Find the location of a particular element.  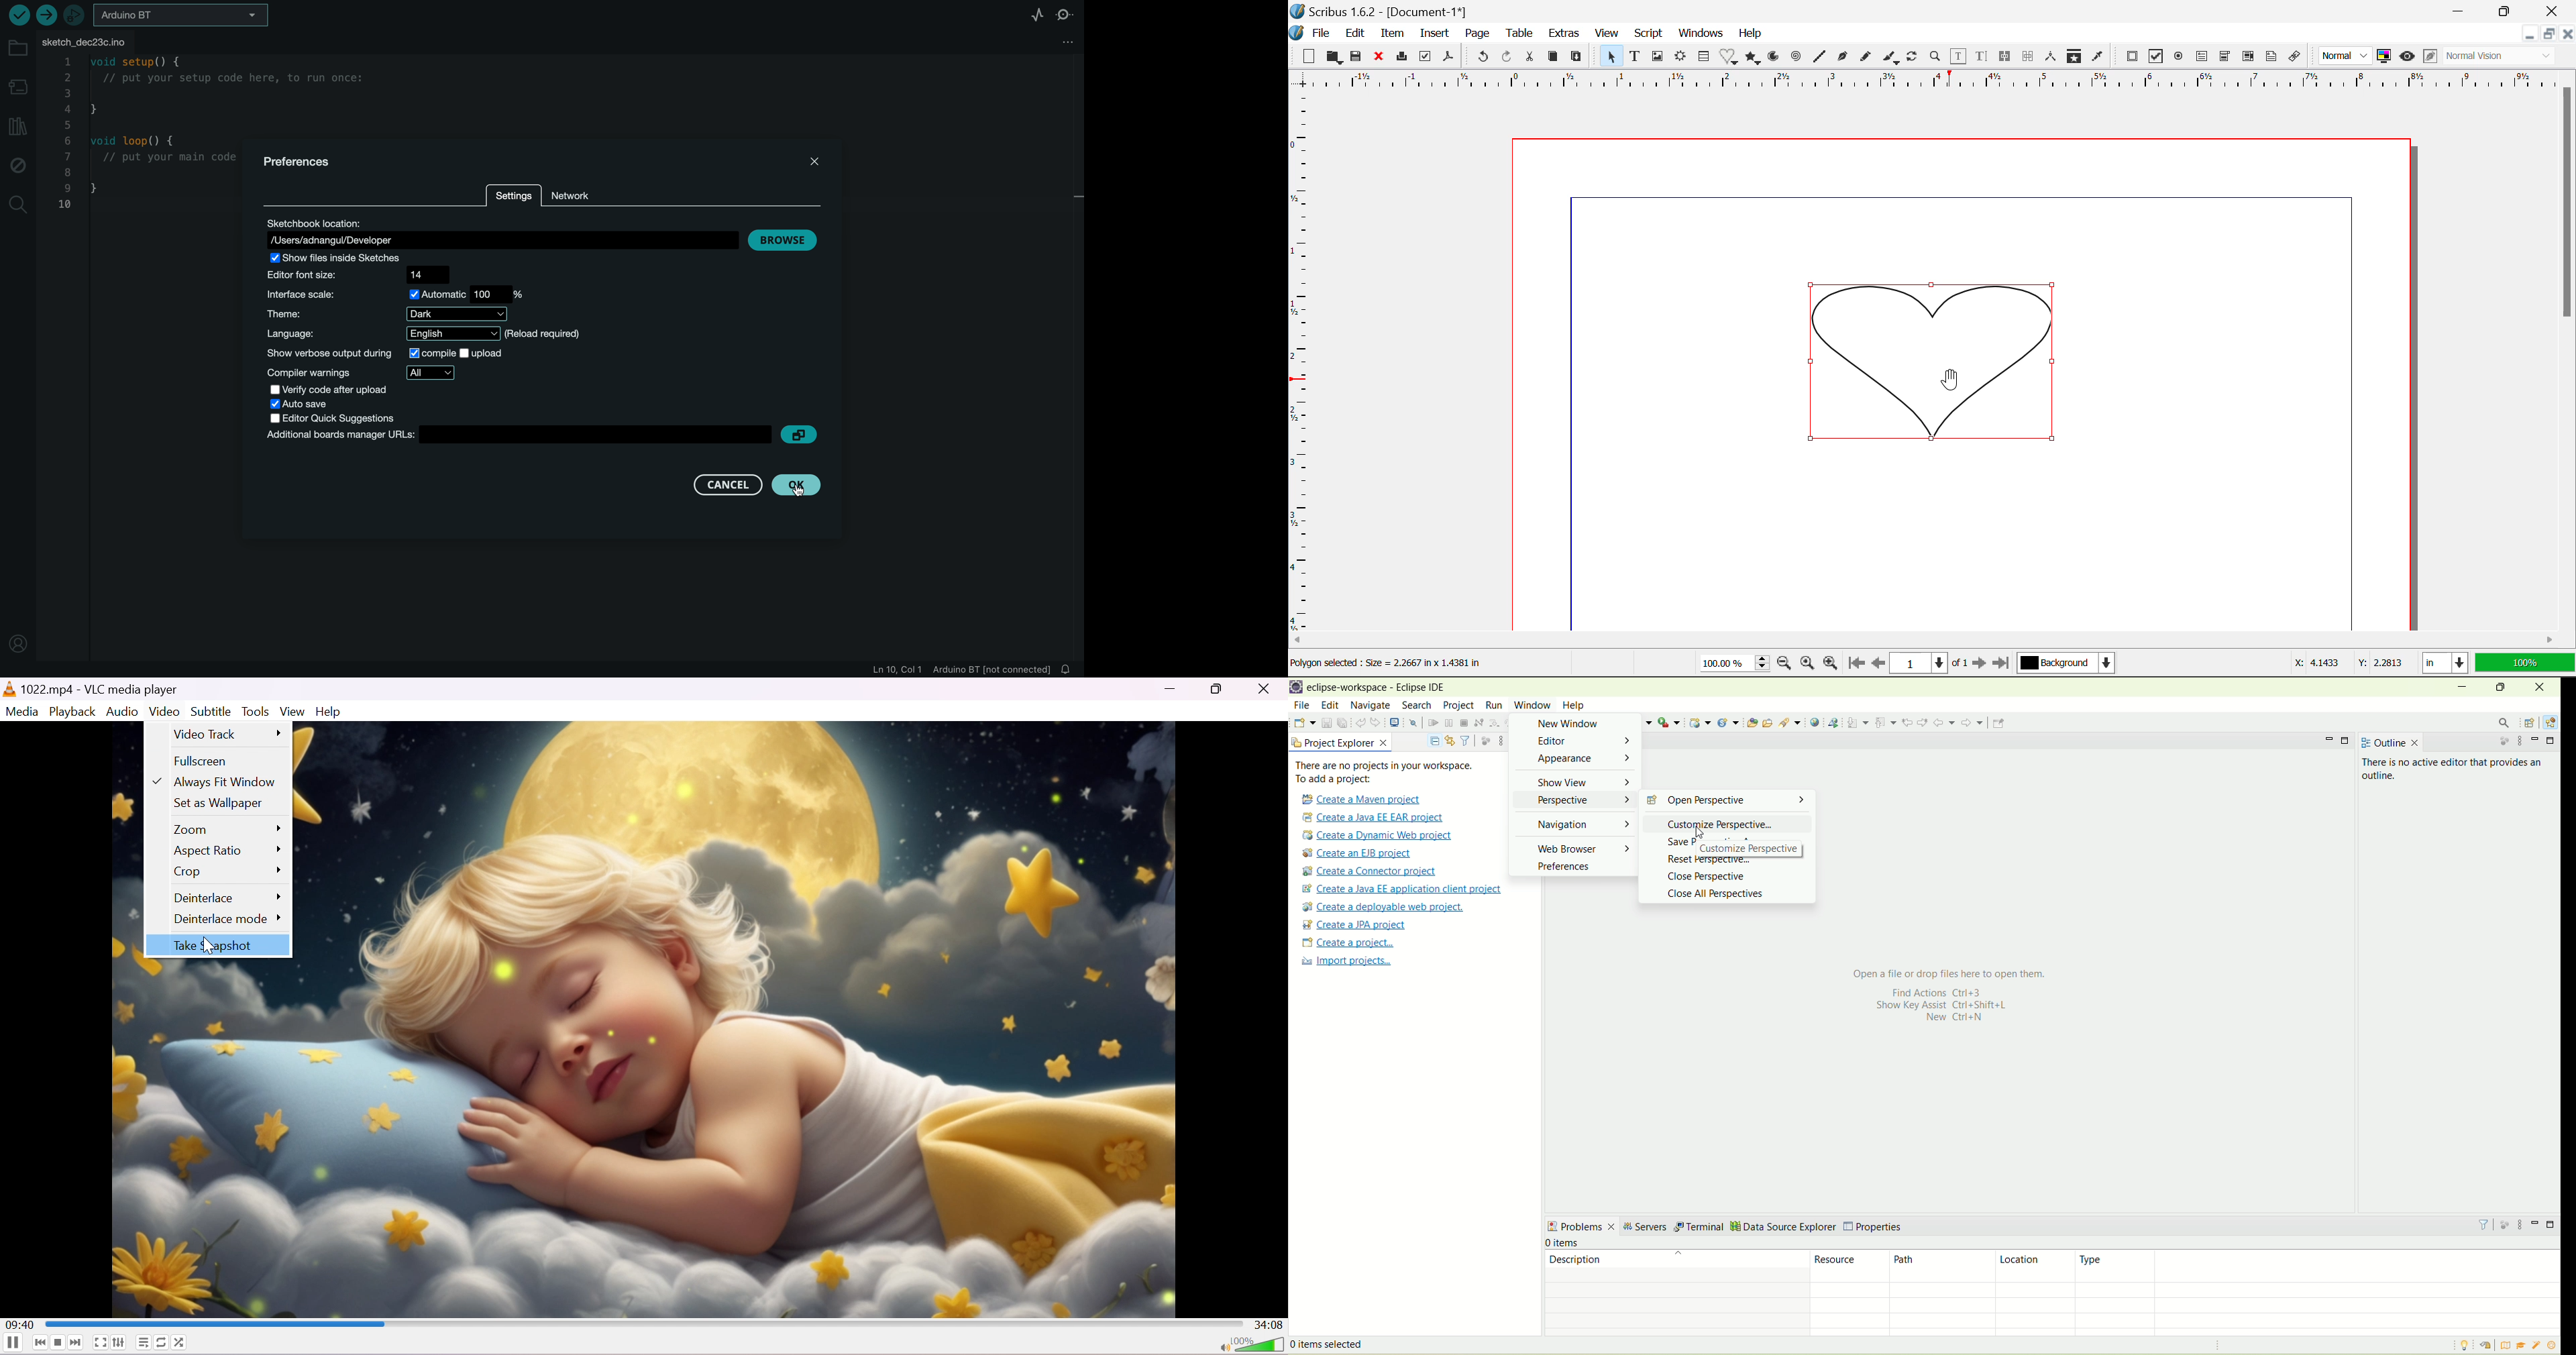

Last Page is located at coordinates (2003, 663).